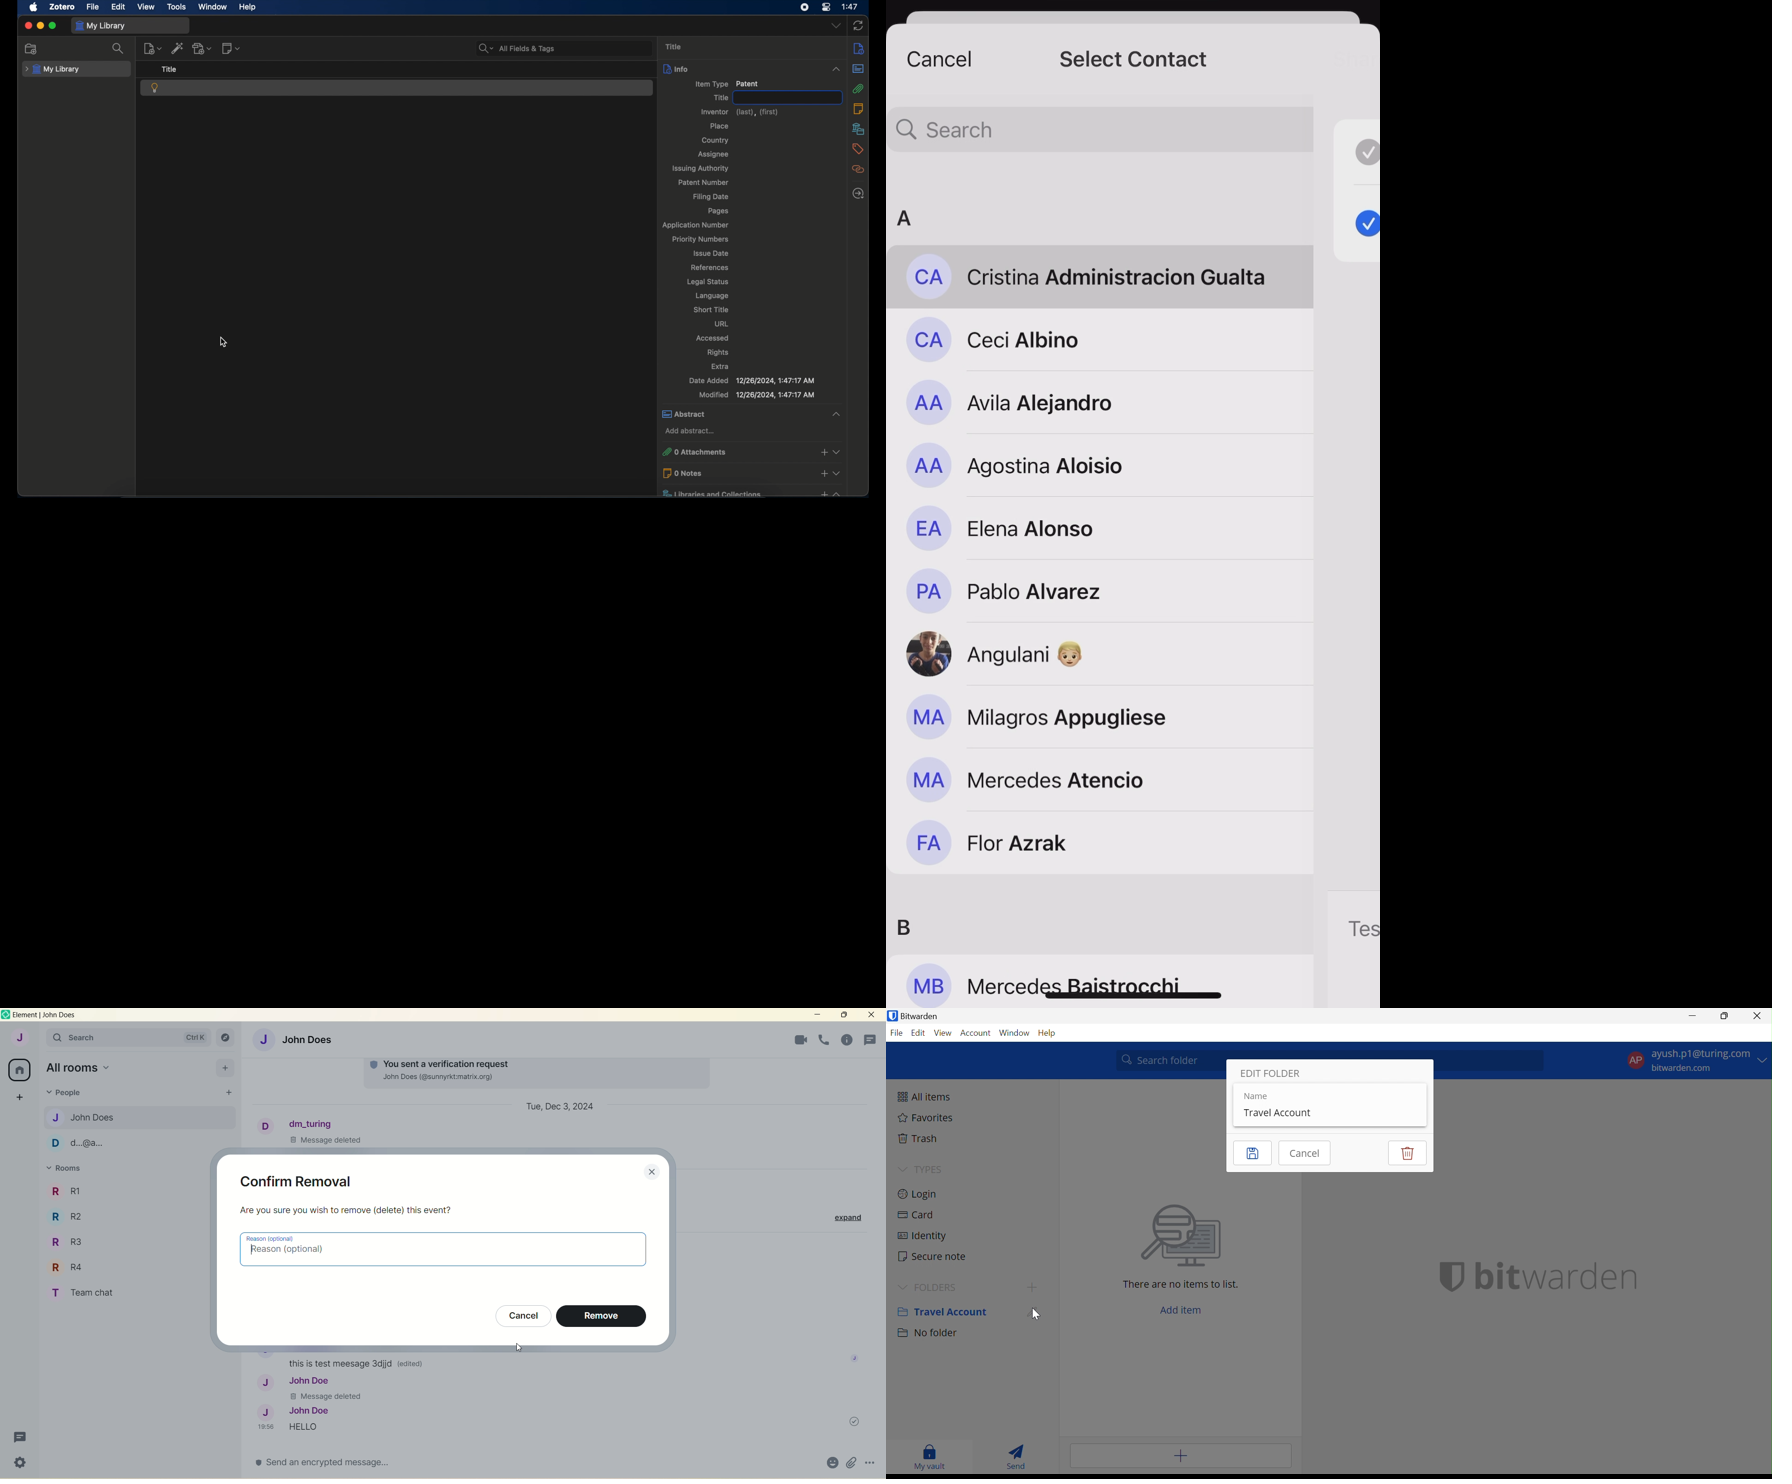 The height and width of the screenshot is (1484, 1792). Describe the element at coordinates (851, 1422) in the screenshot. I see `message sent` at that location.